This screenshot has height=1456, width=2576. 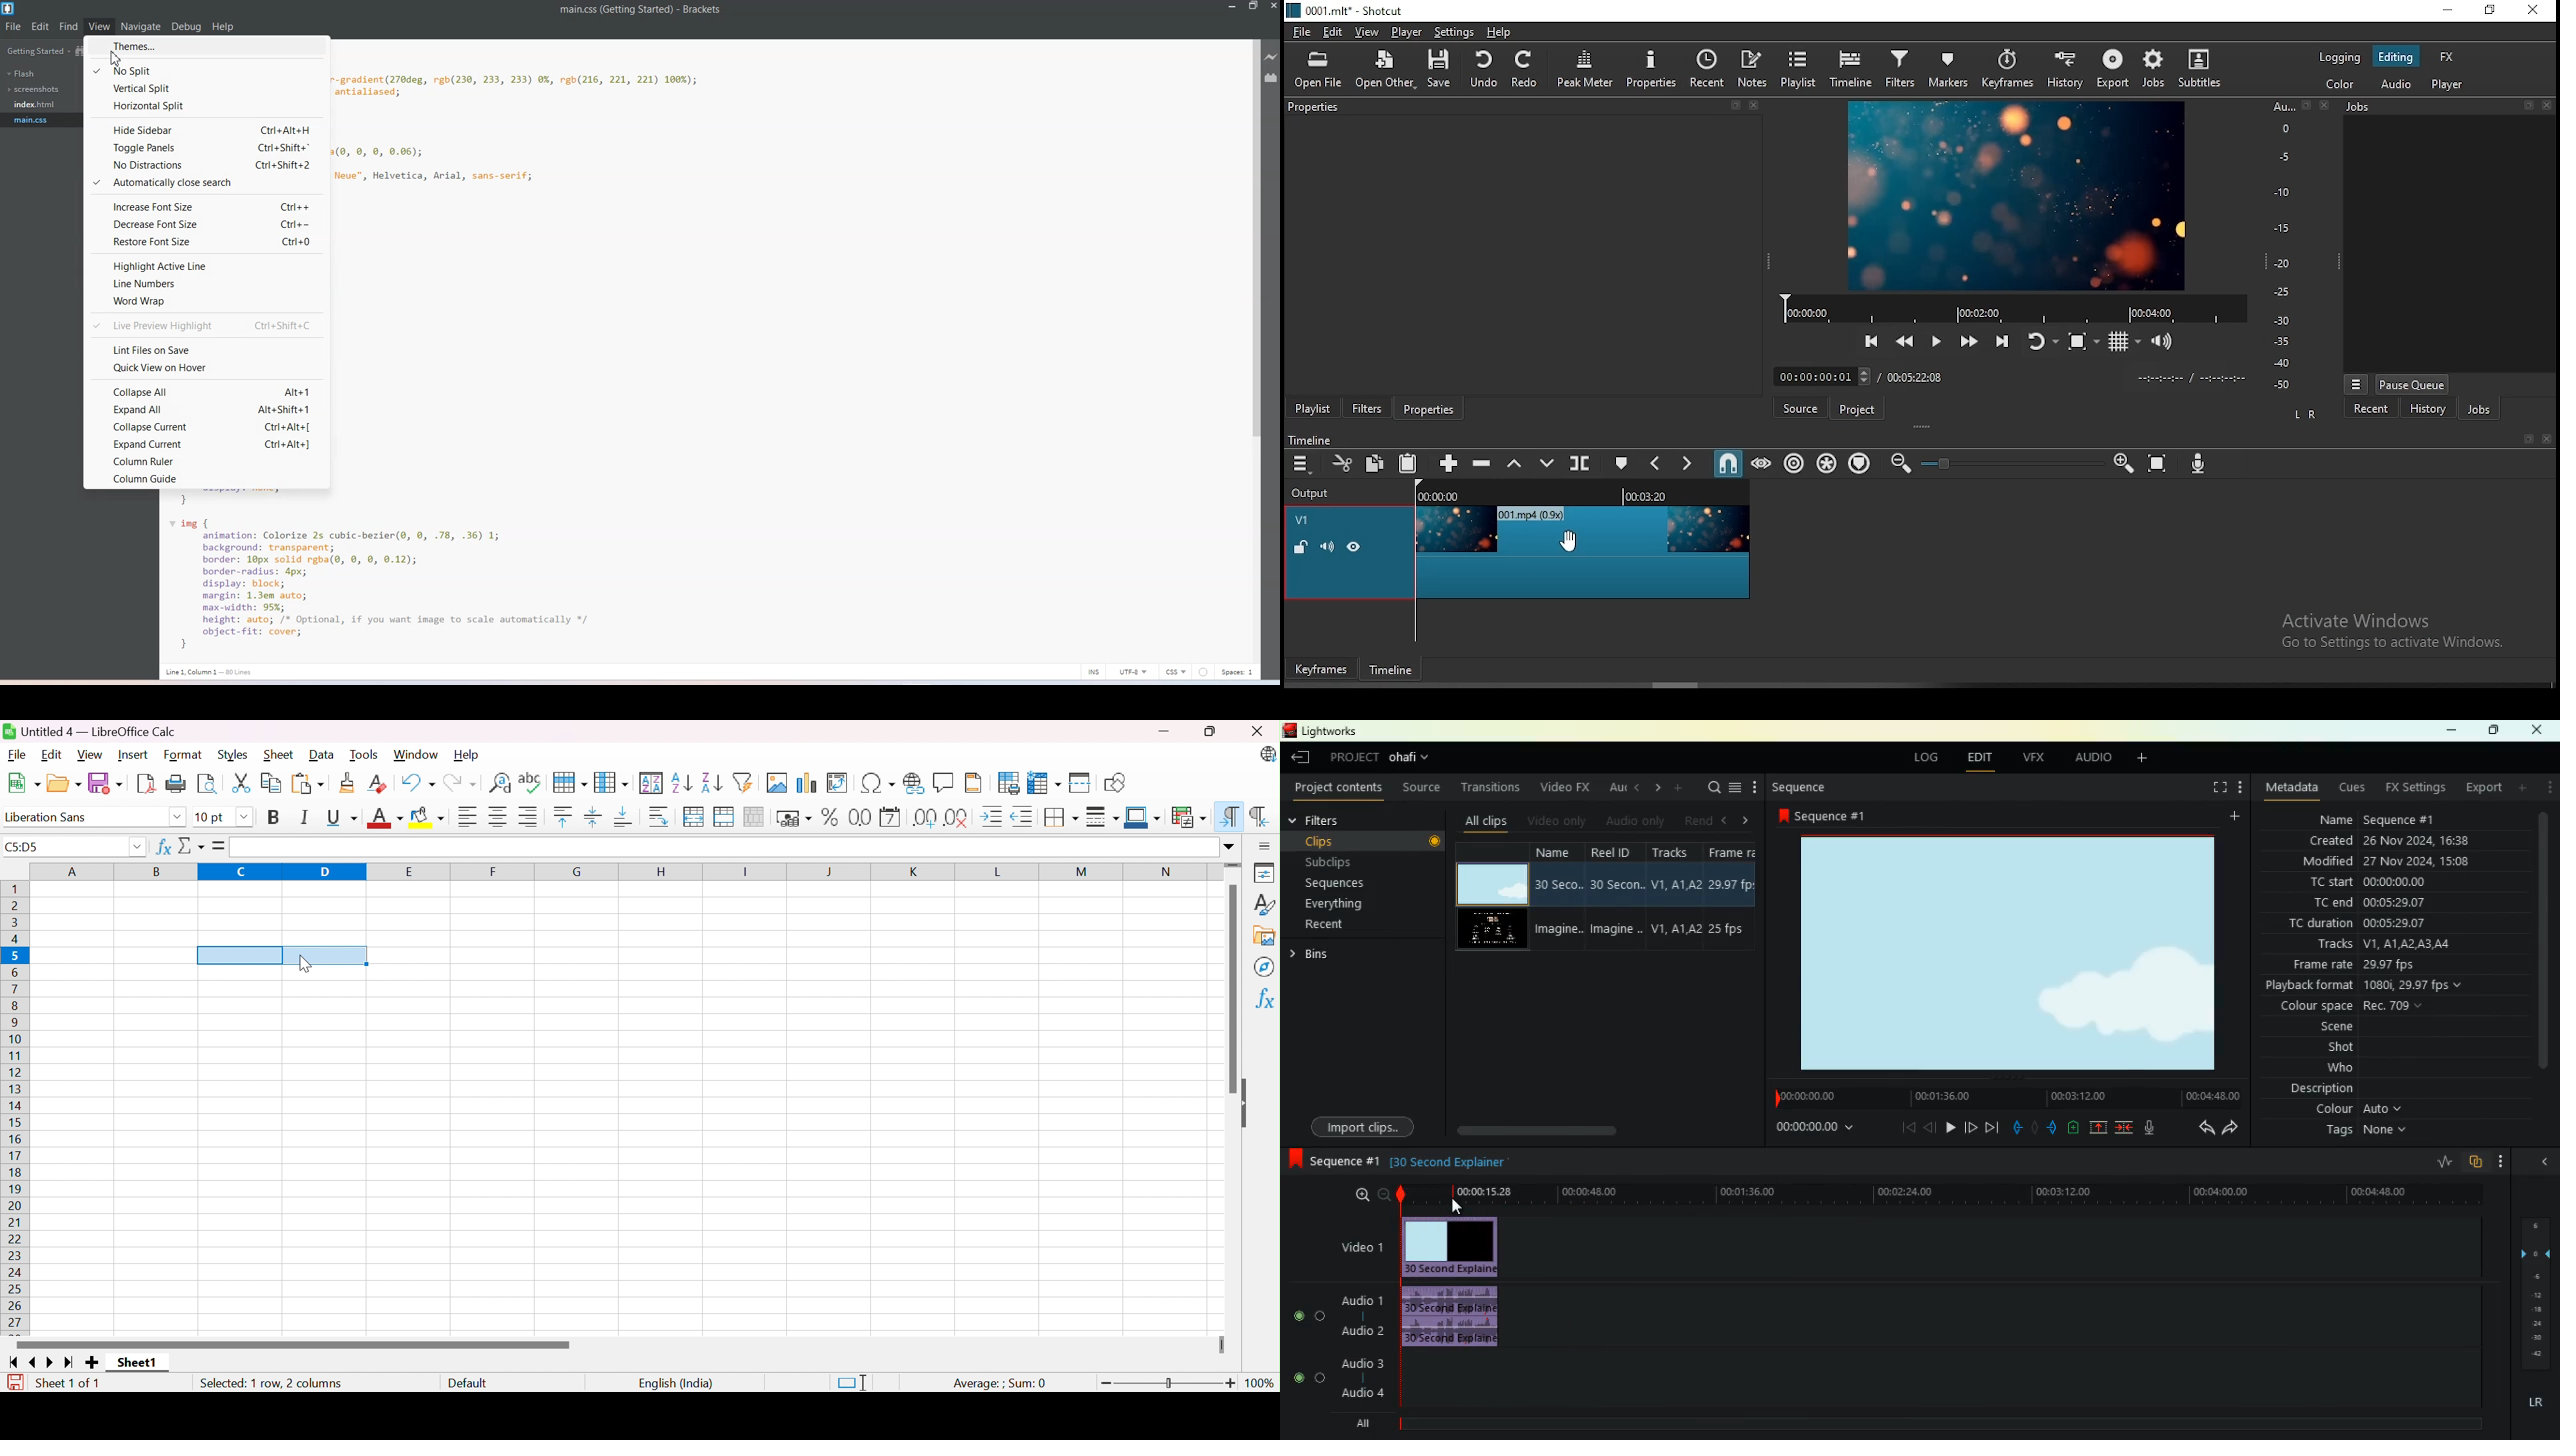 I want to click on main.css, so click(x=37, y=119).